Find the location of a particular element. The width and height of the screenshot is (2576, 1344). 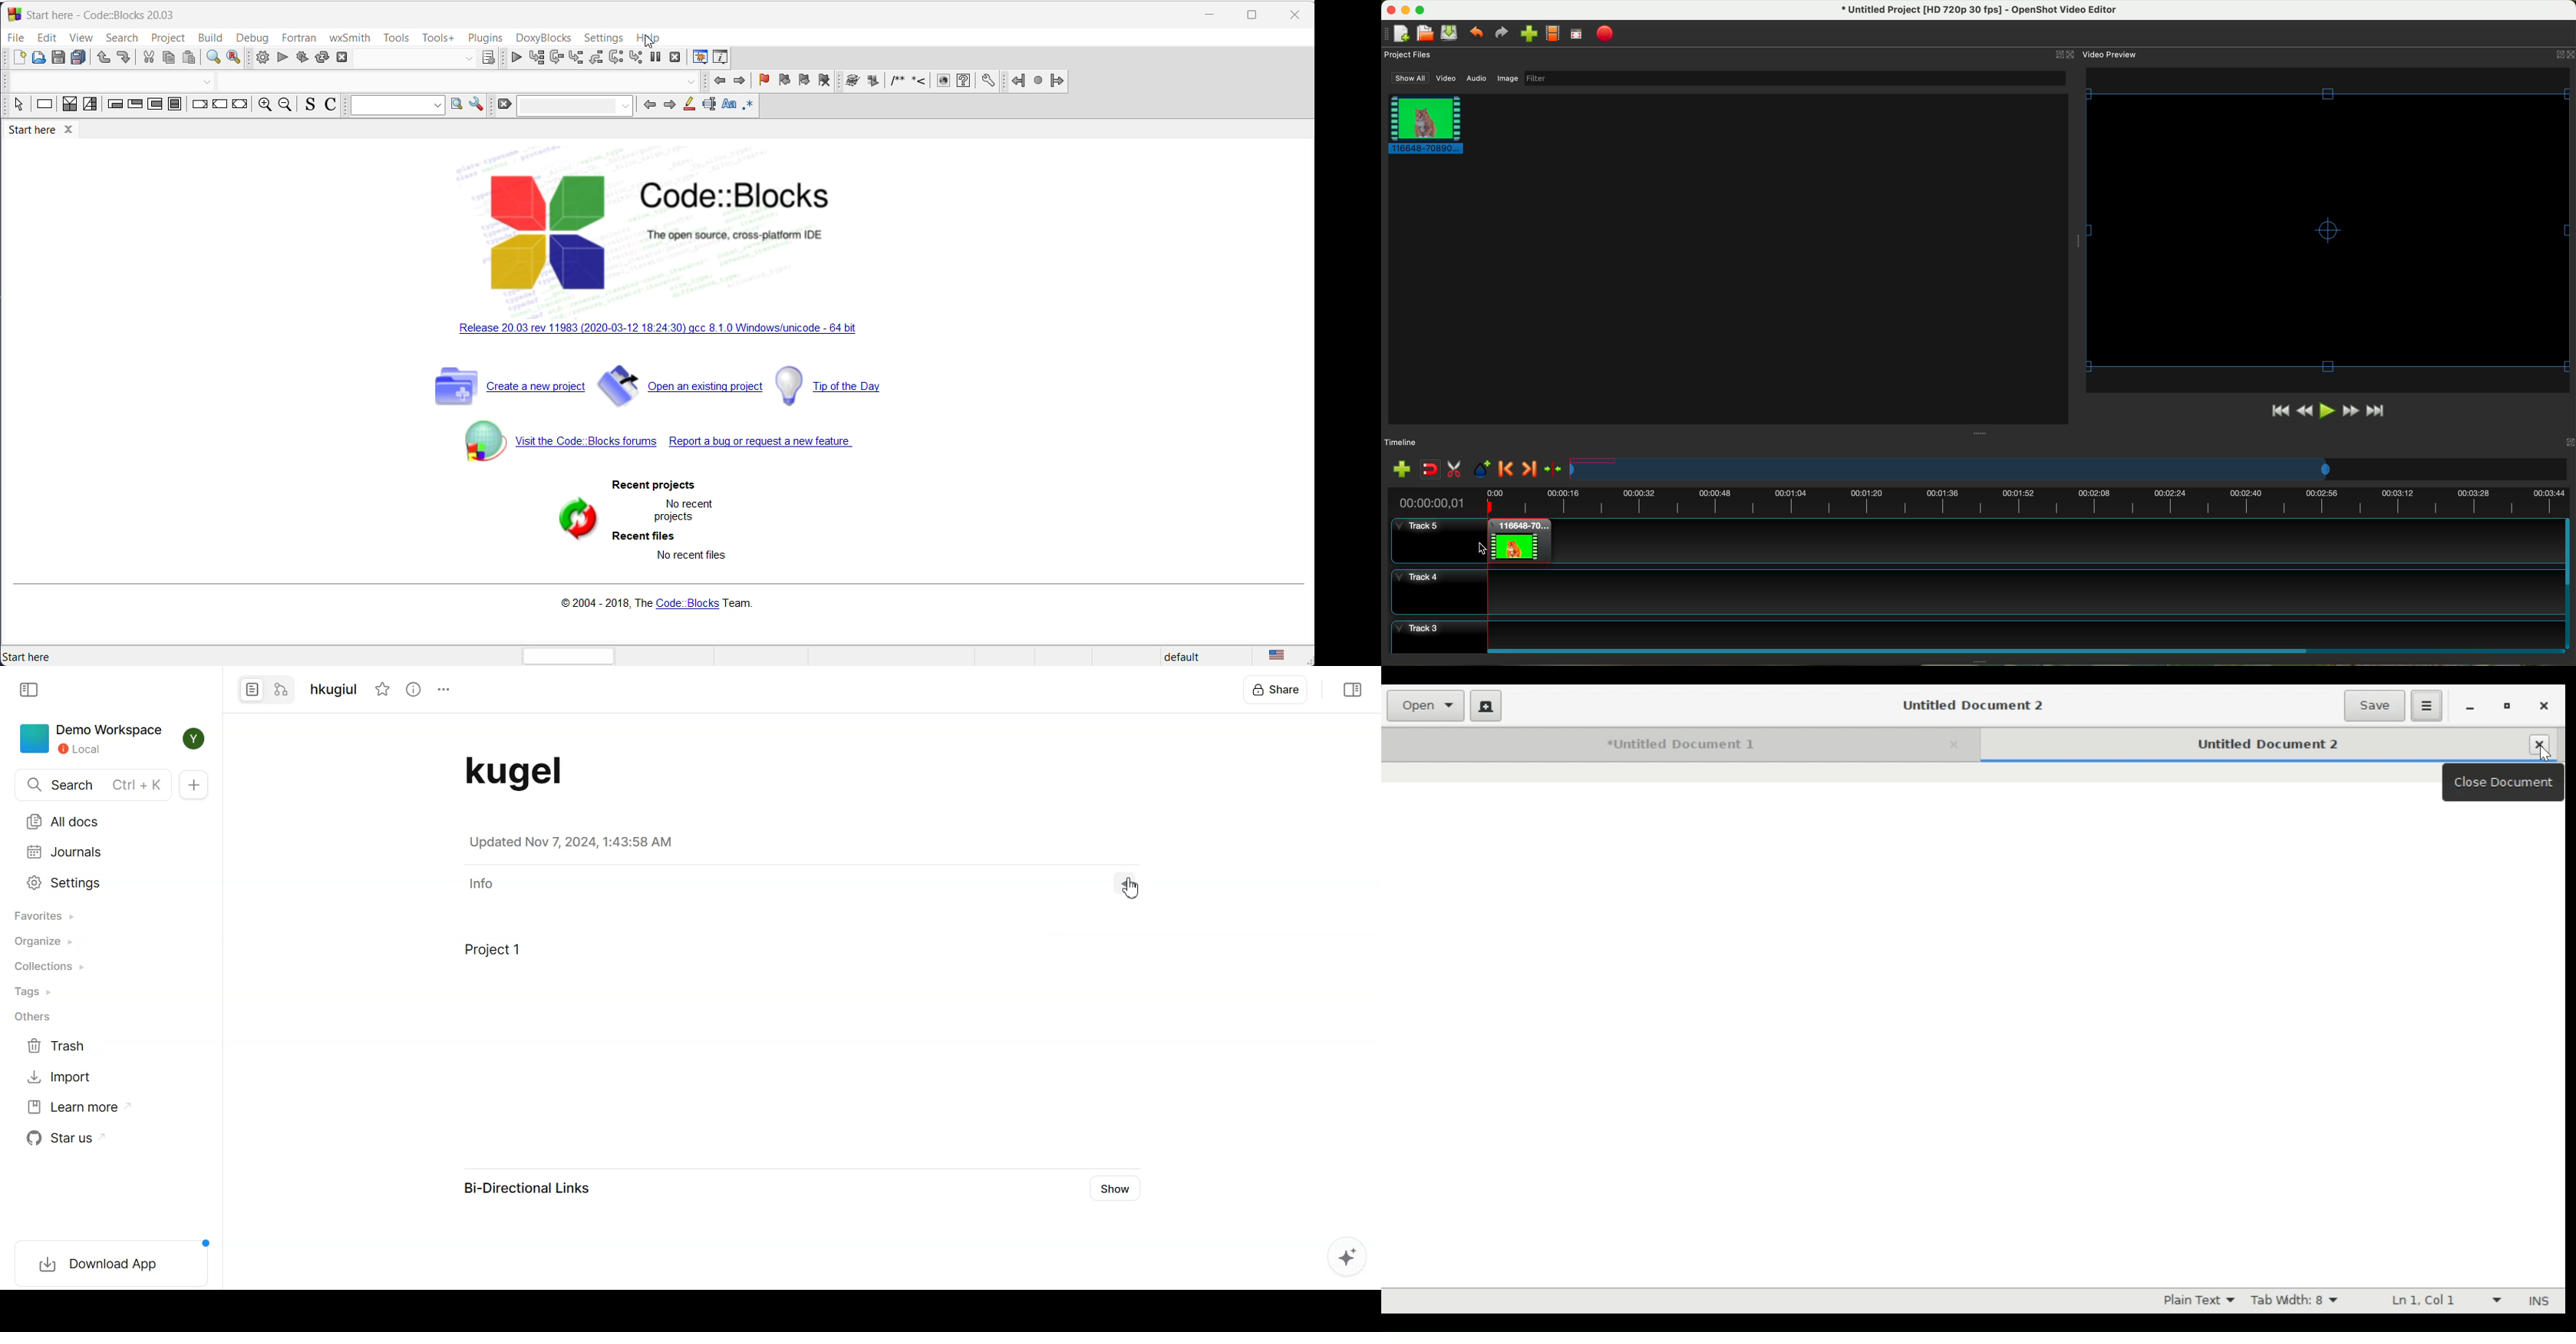

build is located at coordinates (261, 57).